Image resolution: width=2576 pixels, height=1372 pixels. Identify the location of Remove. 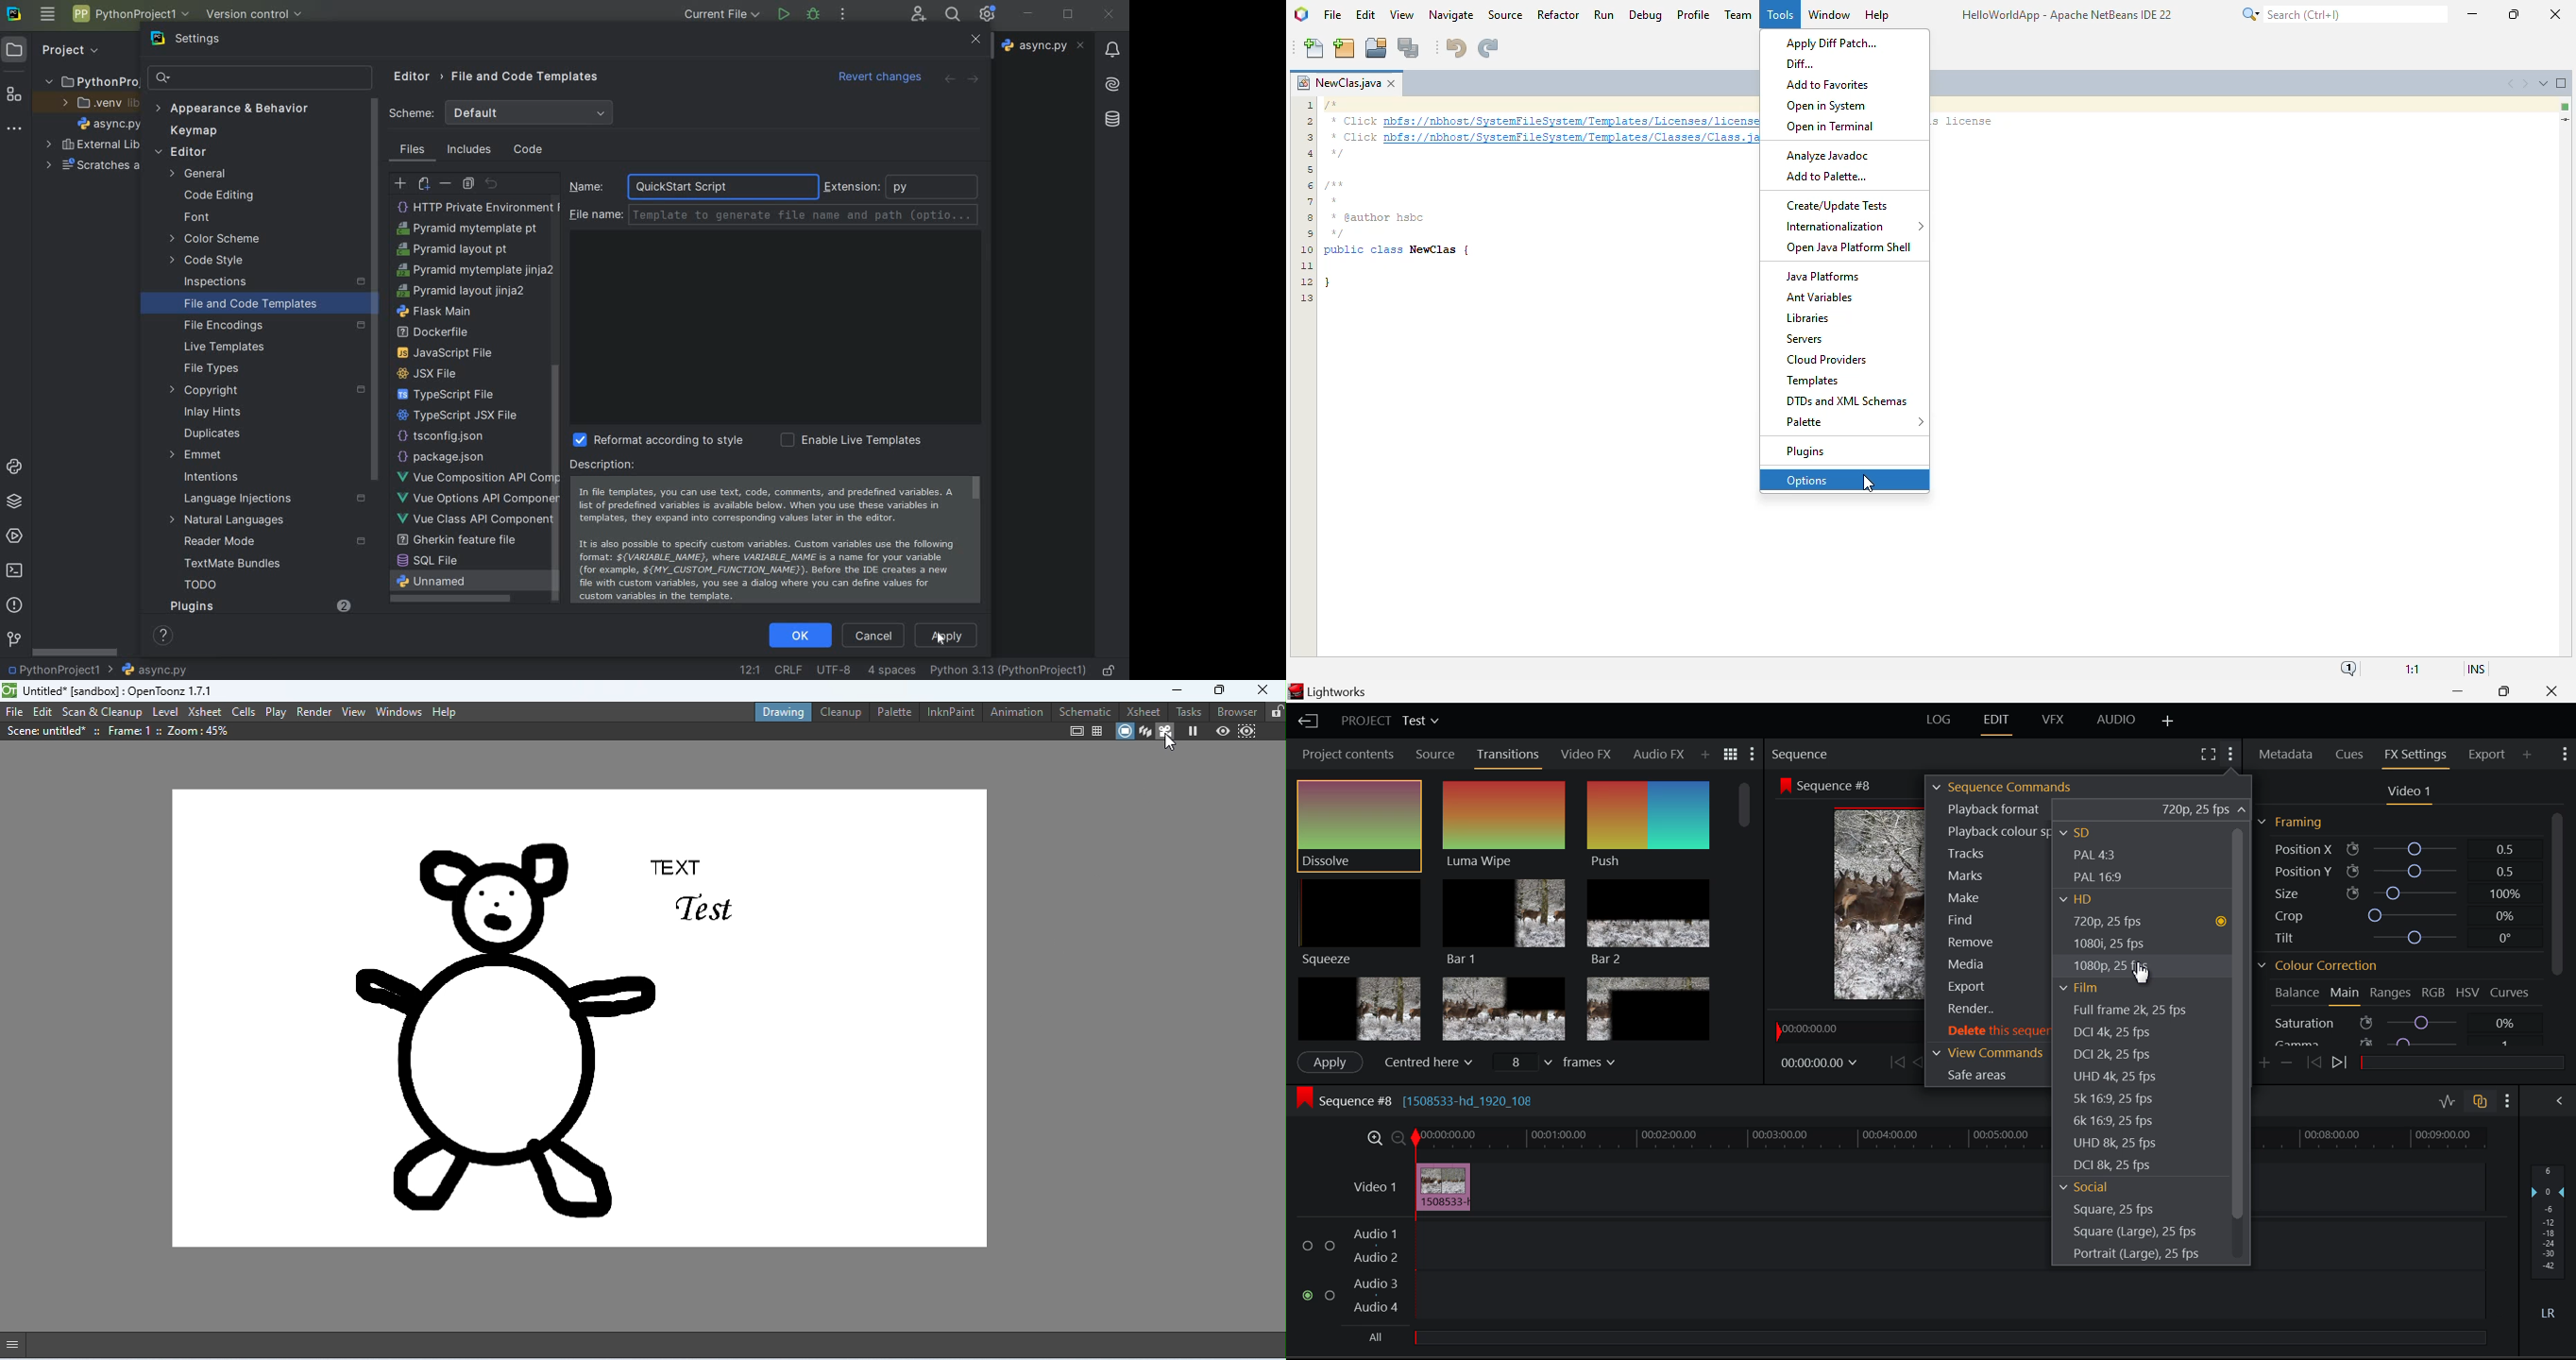
(1991, 941).